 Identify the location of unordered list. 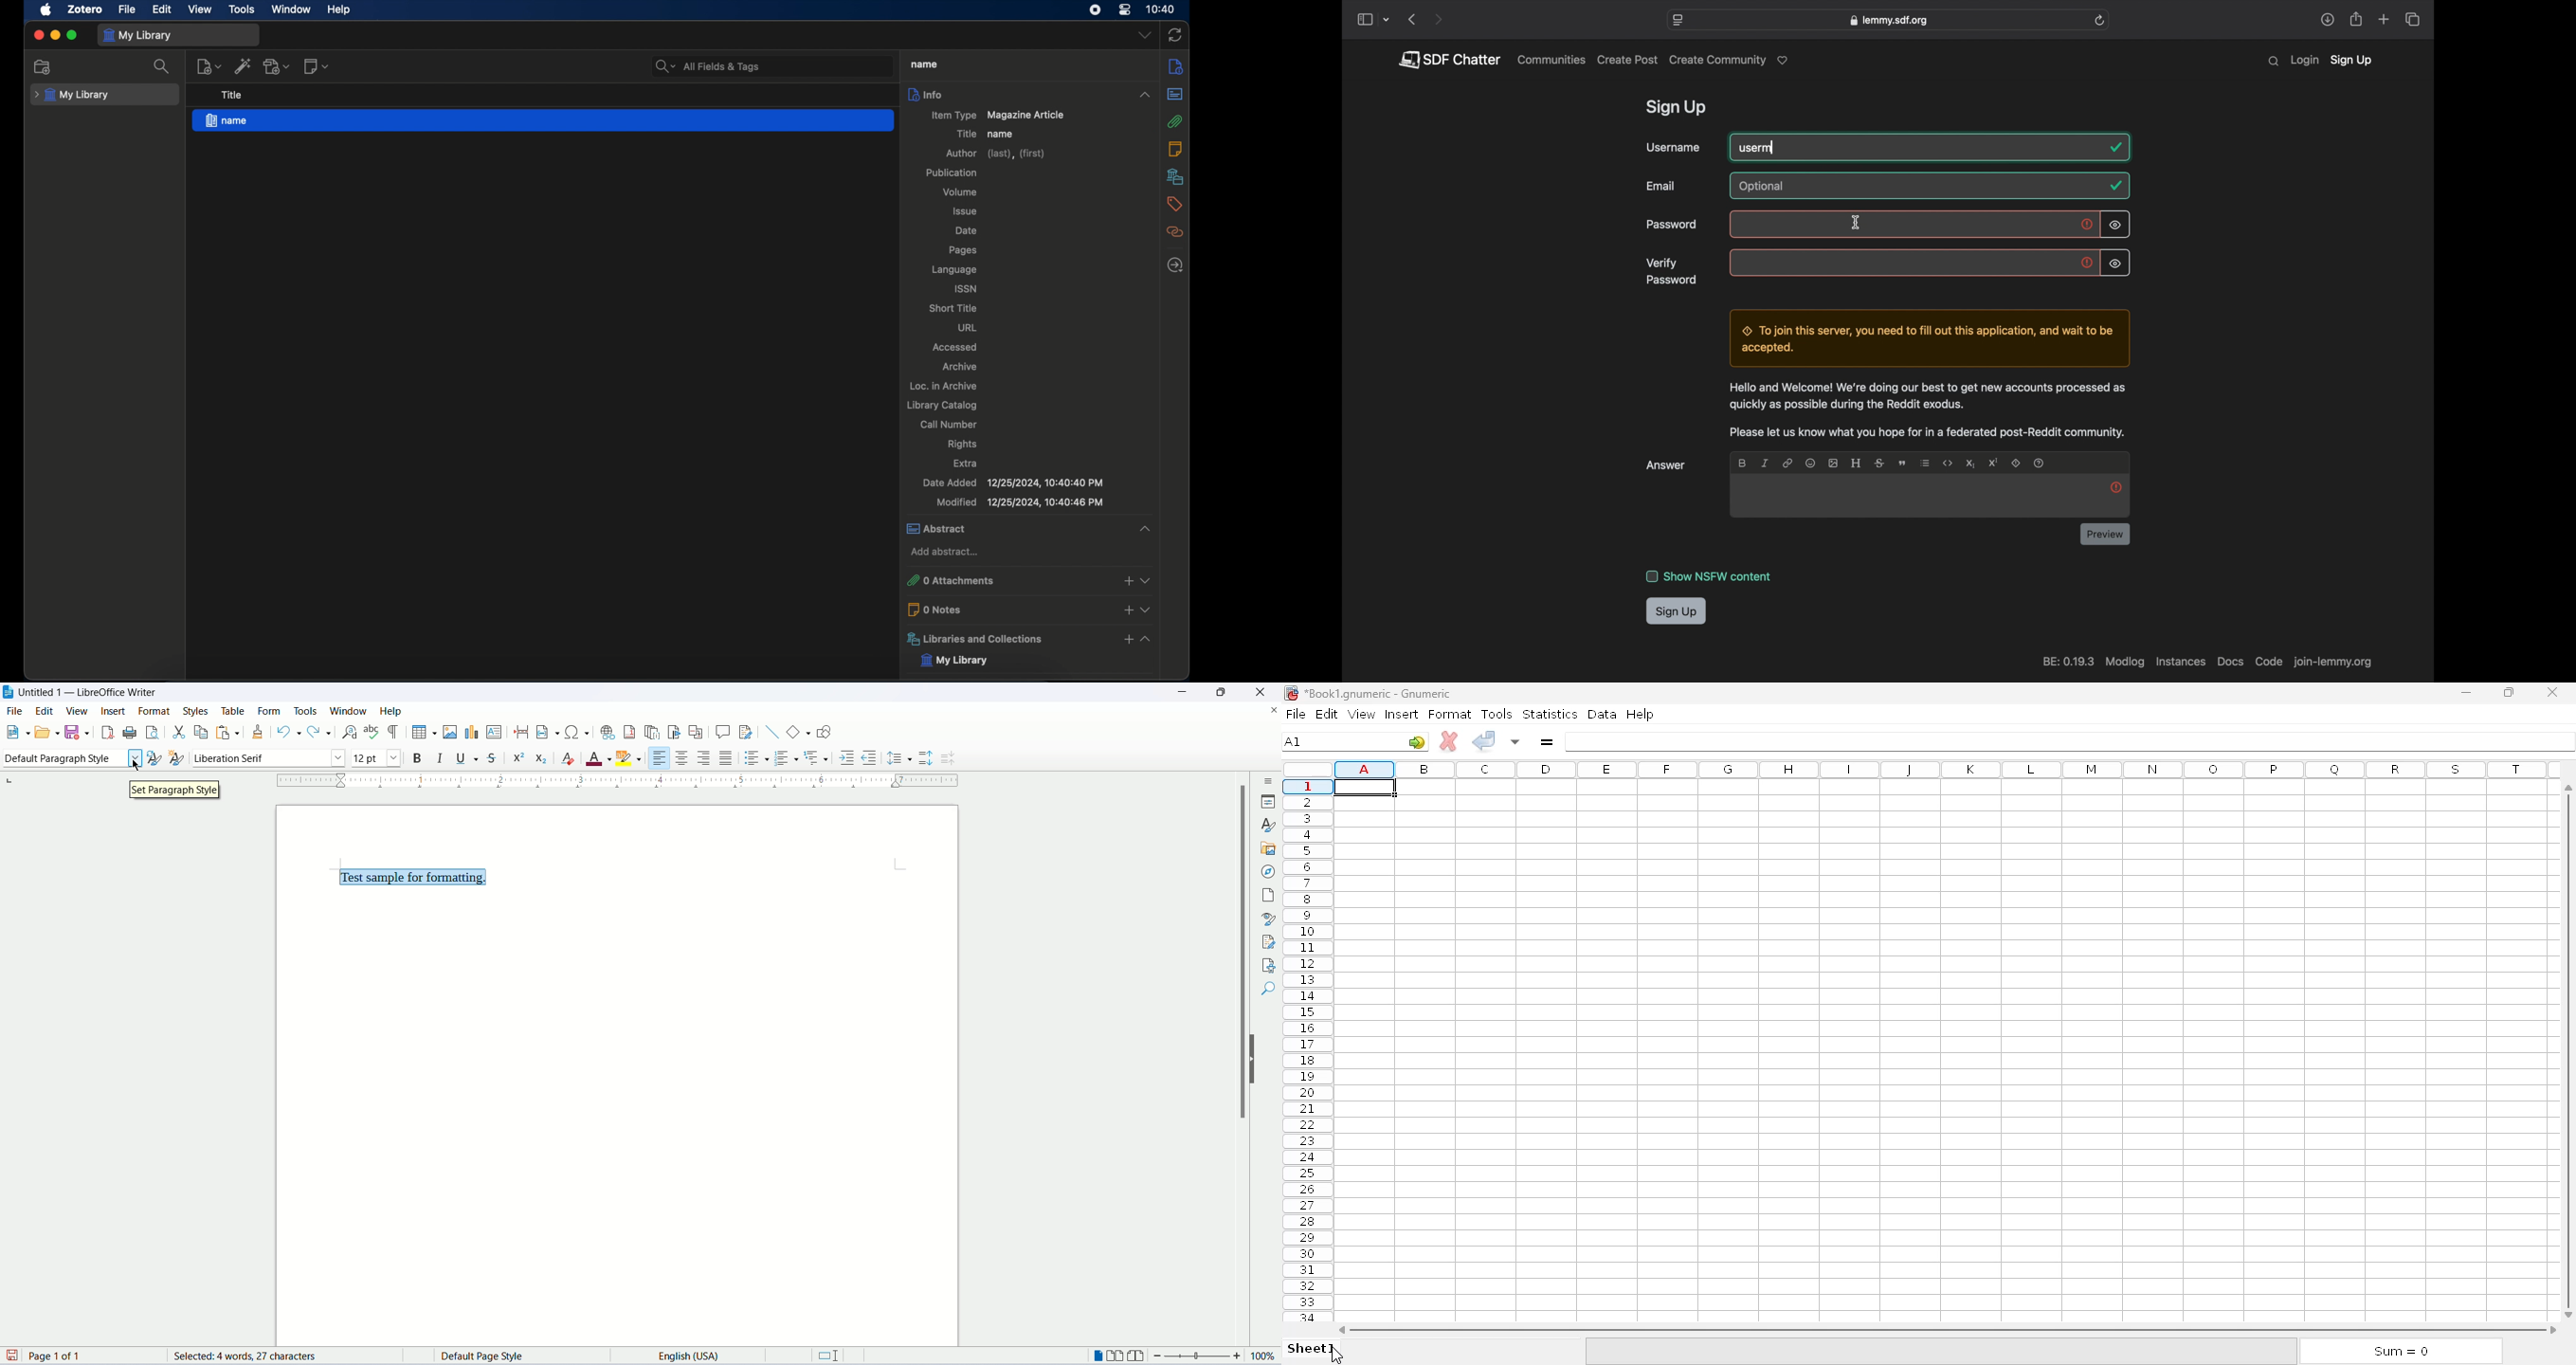
(756, 757).